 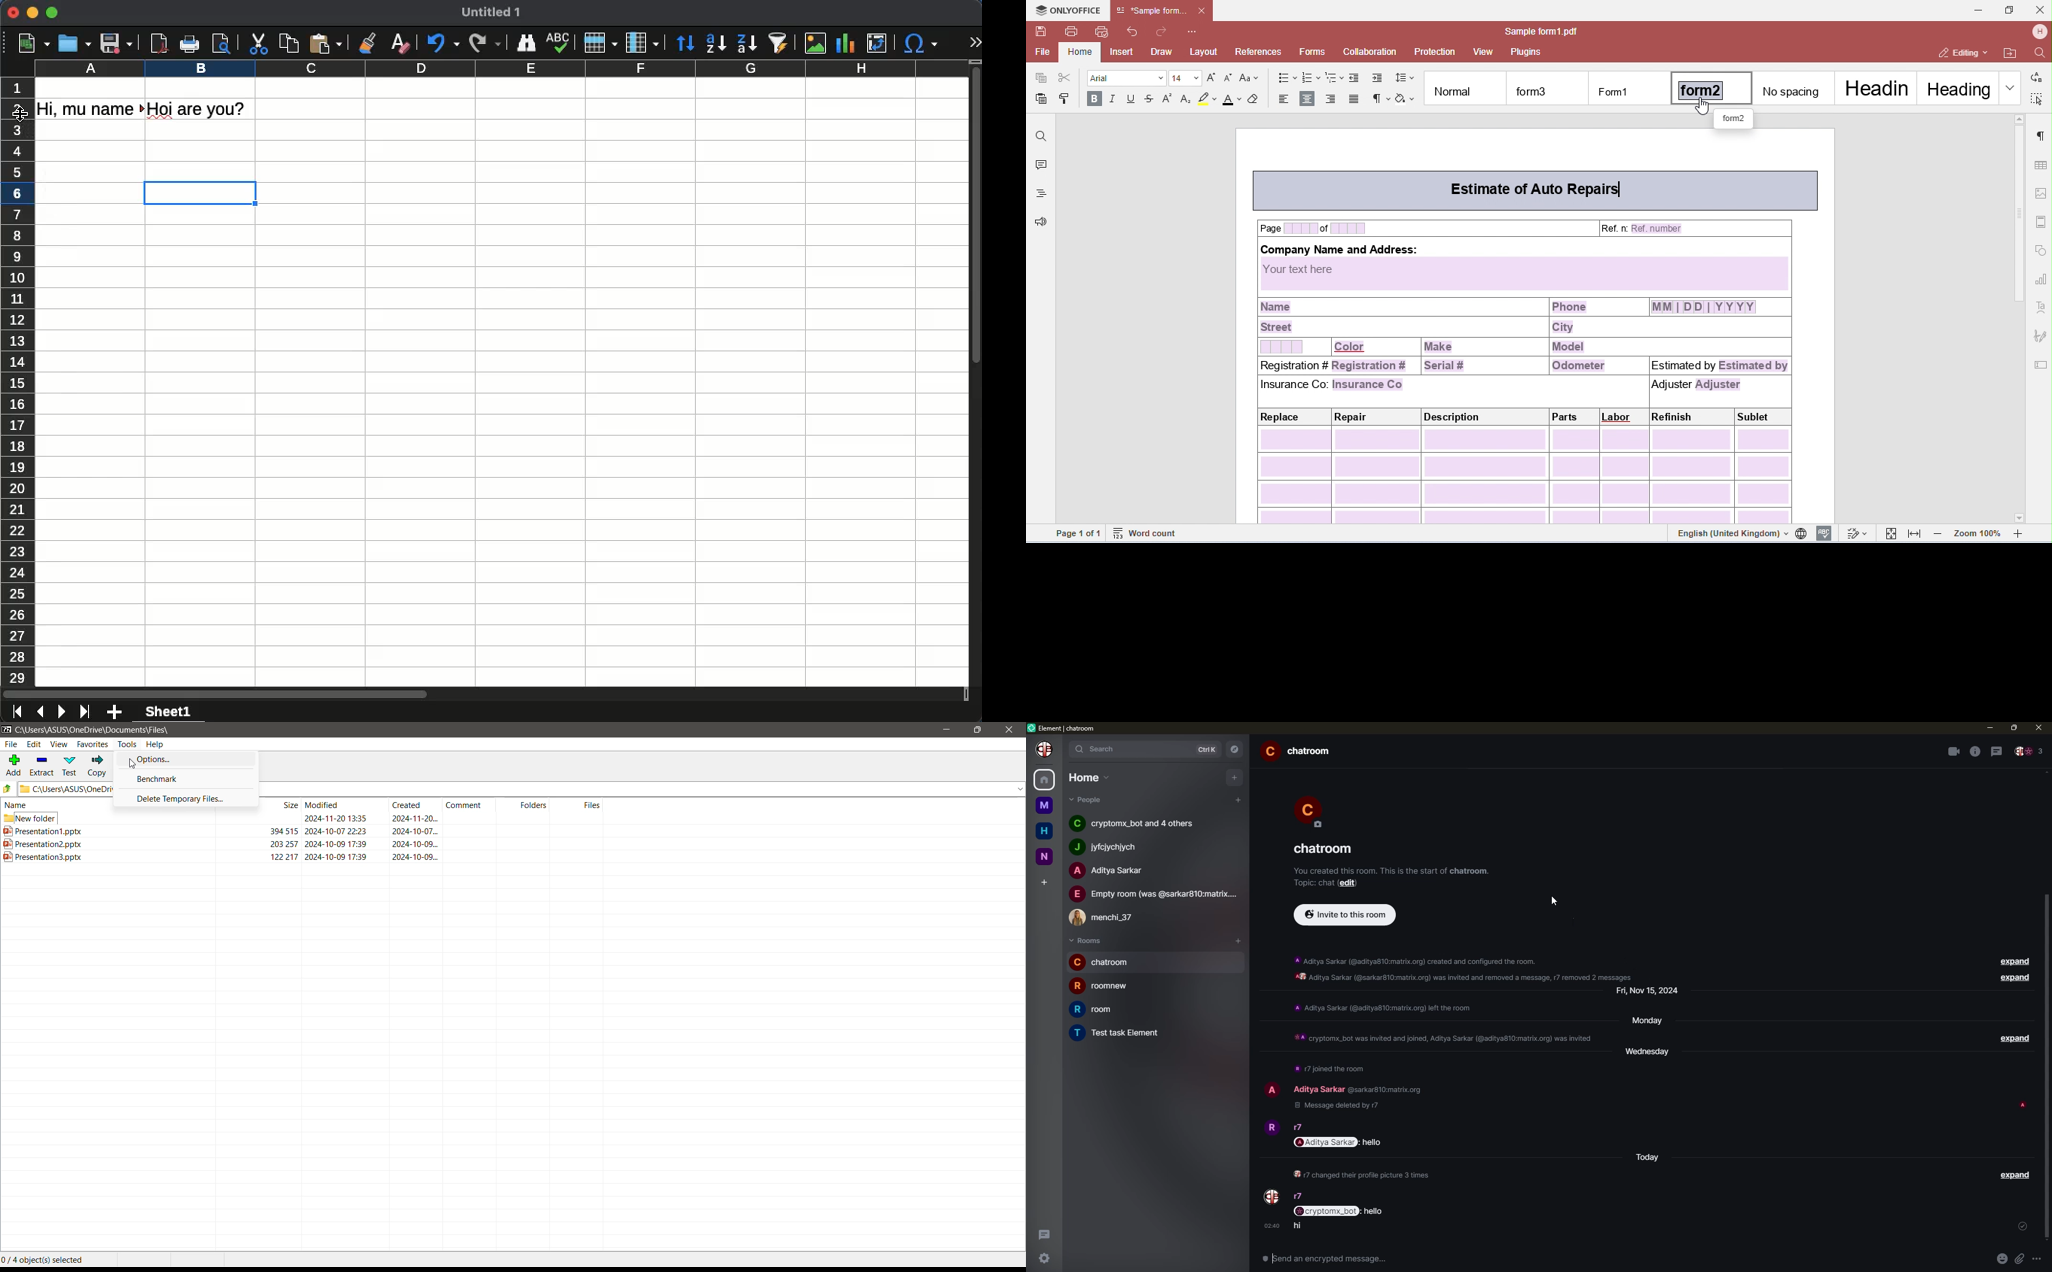 What do you see at coordinates (1650, 1054) in the screenshot?
I see `day` at bounding box center [1650, 1054].